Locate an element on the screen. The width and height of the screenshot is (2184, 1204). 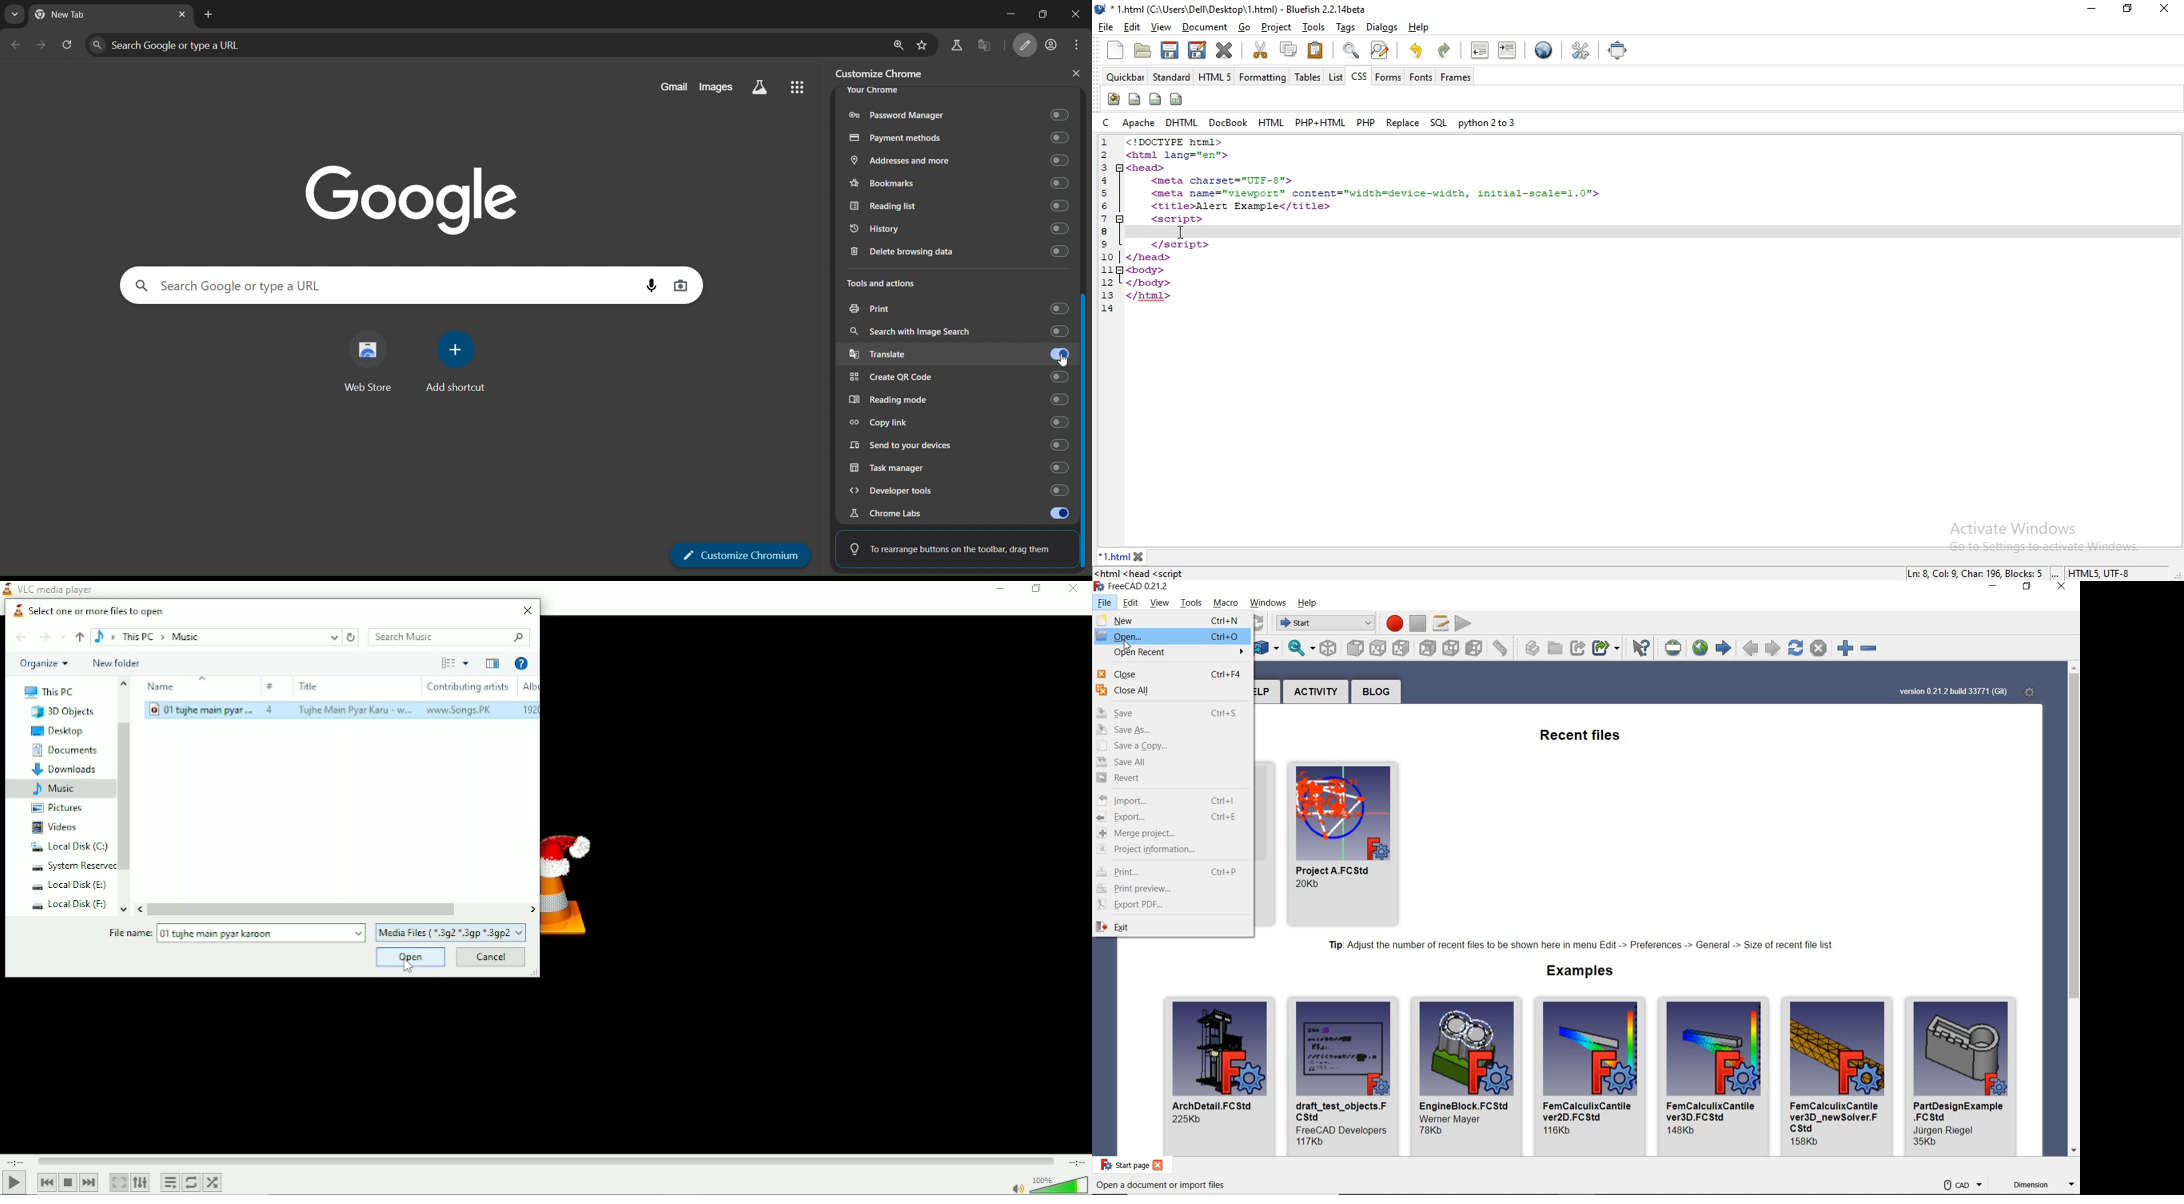
RECENTFILES is located at coordinates (1582, 737).